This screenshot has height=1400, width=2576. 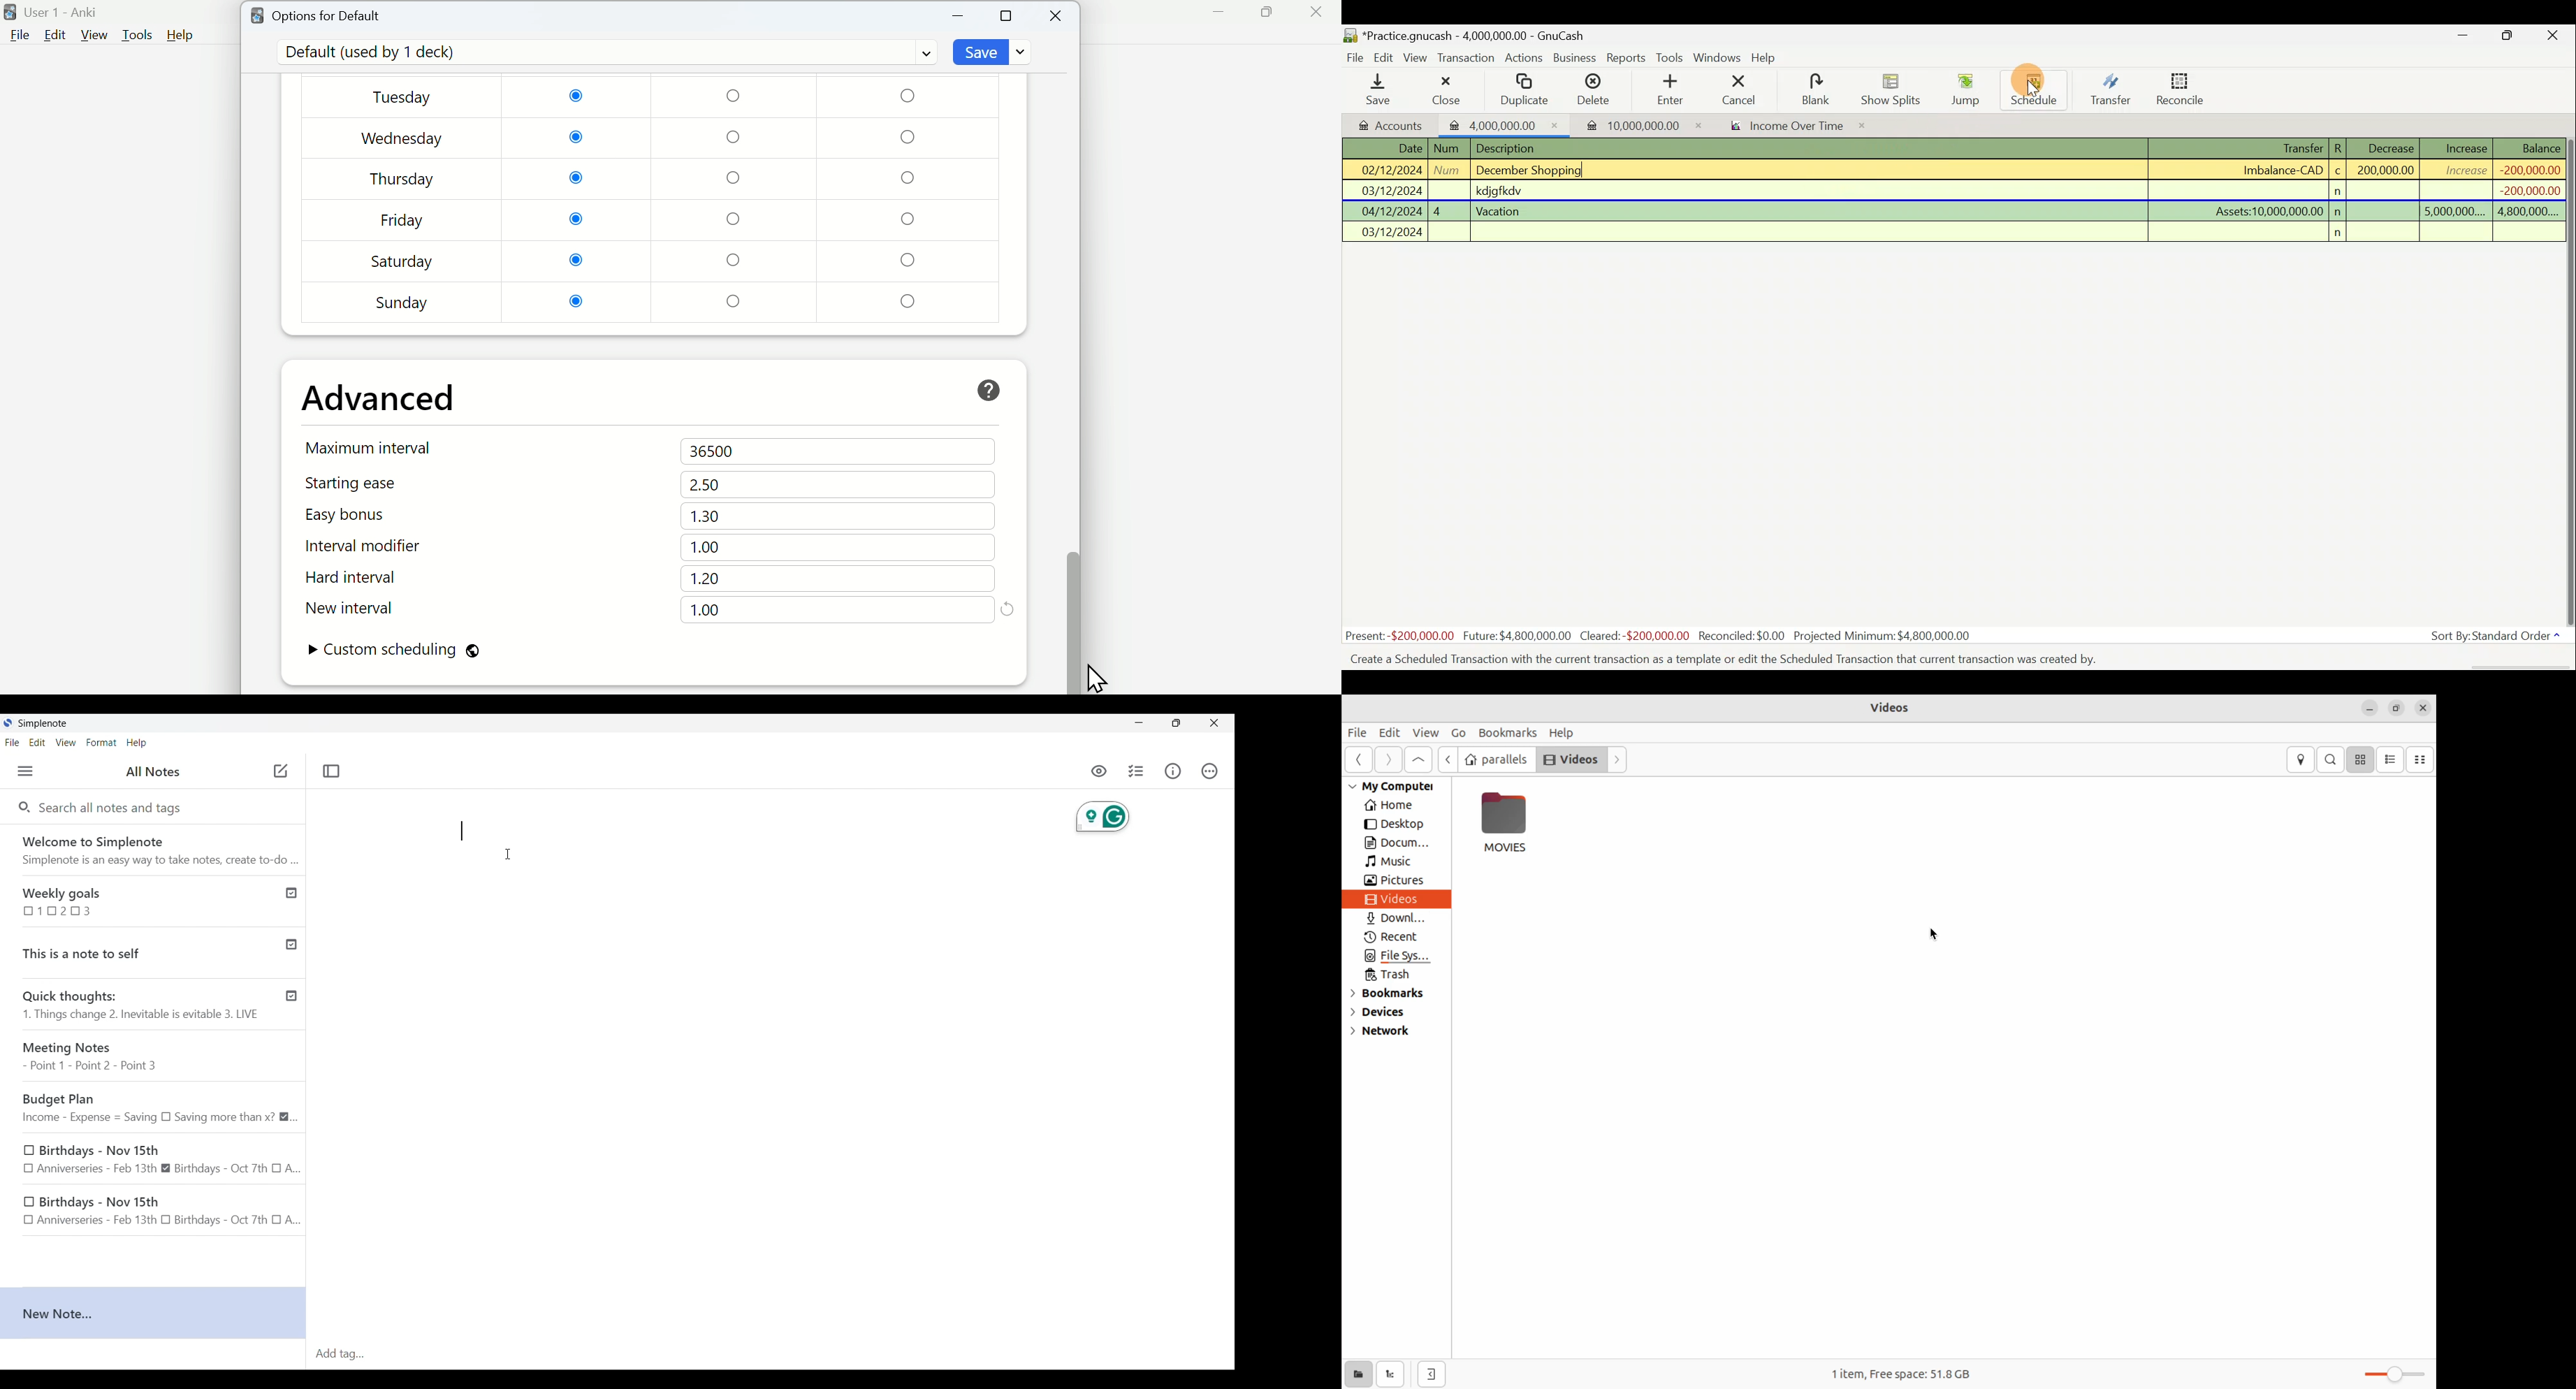 What do you see at coordinates (161, 1159) in the screenshot?
I see ` Birthdays - Nov 15th ` at bounding box center [161, 1159].